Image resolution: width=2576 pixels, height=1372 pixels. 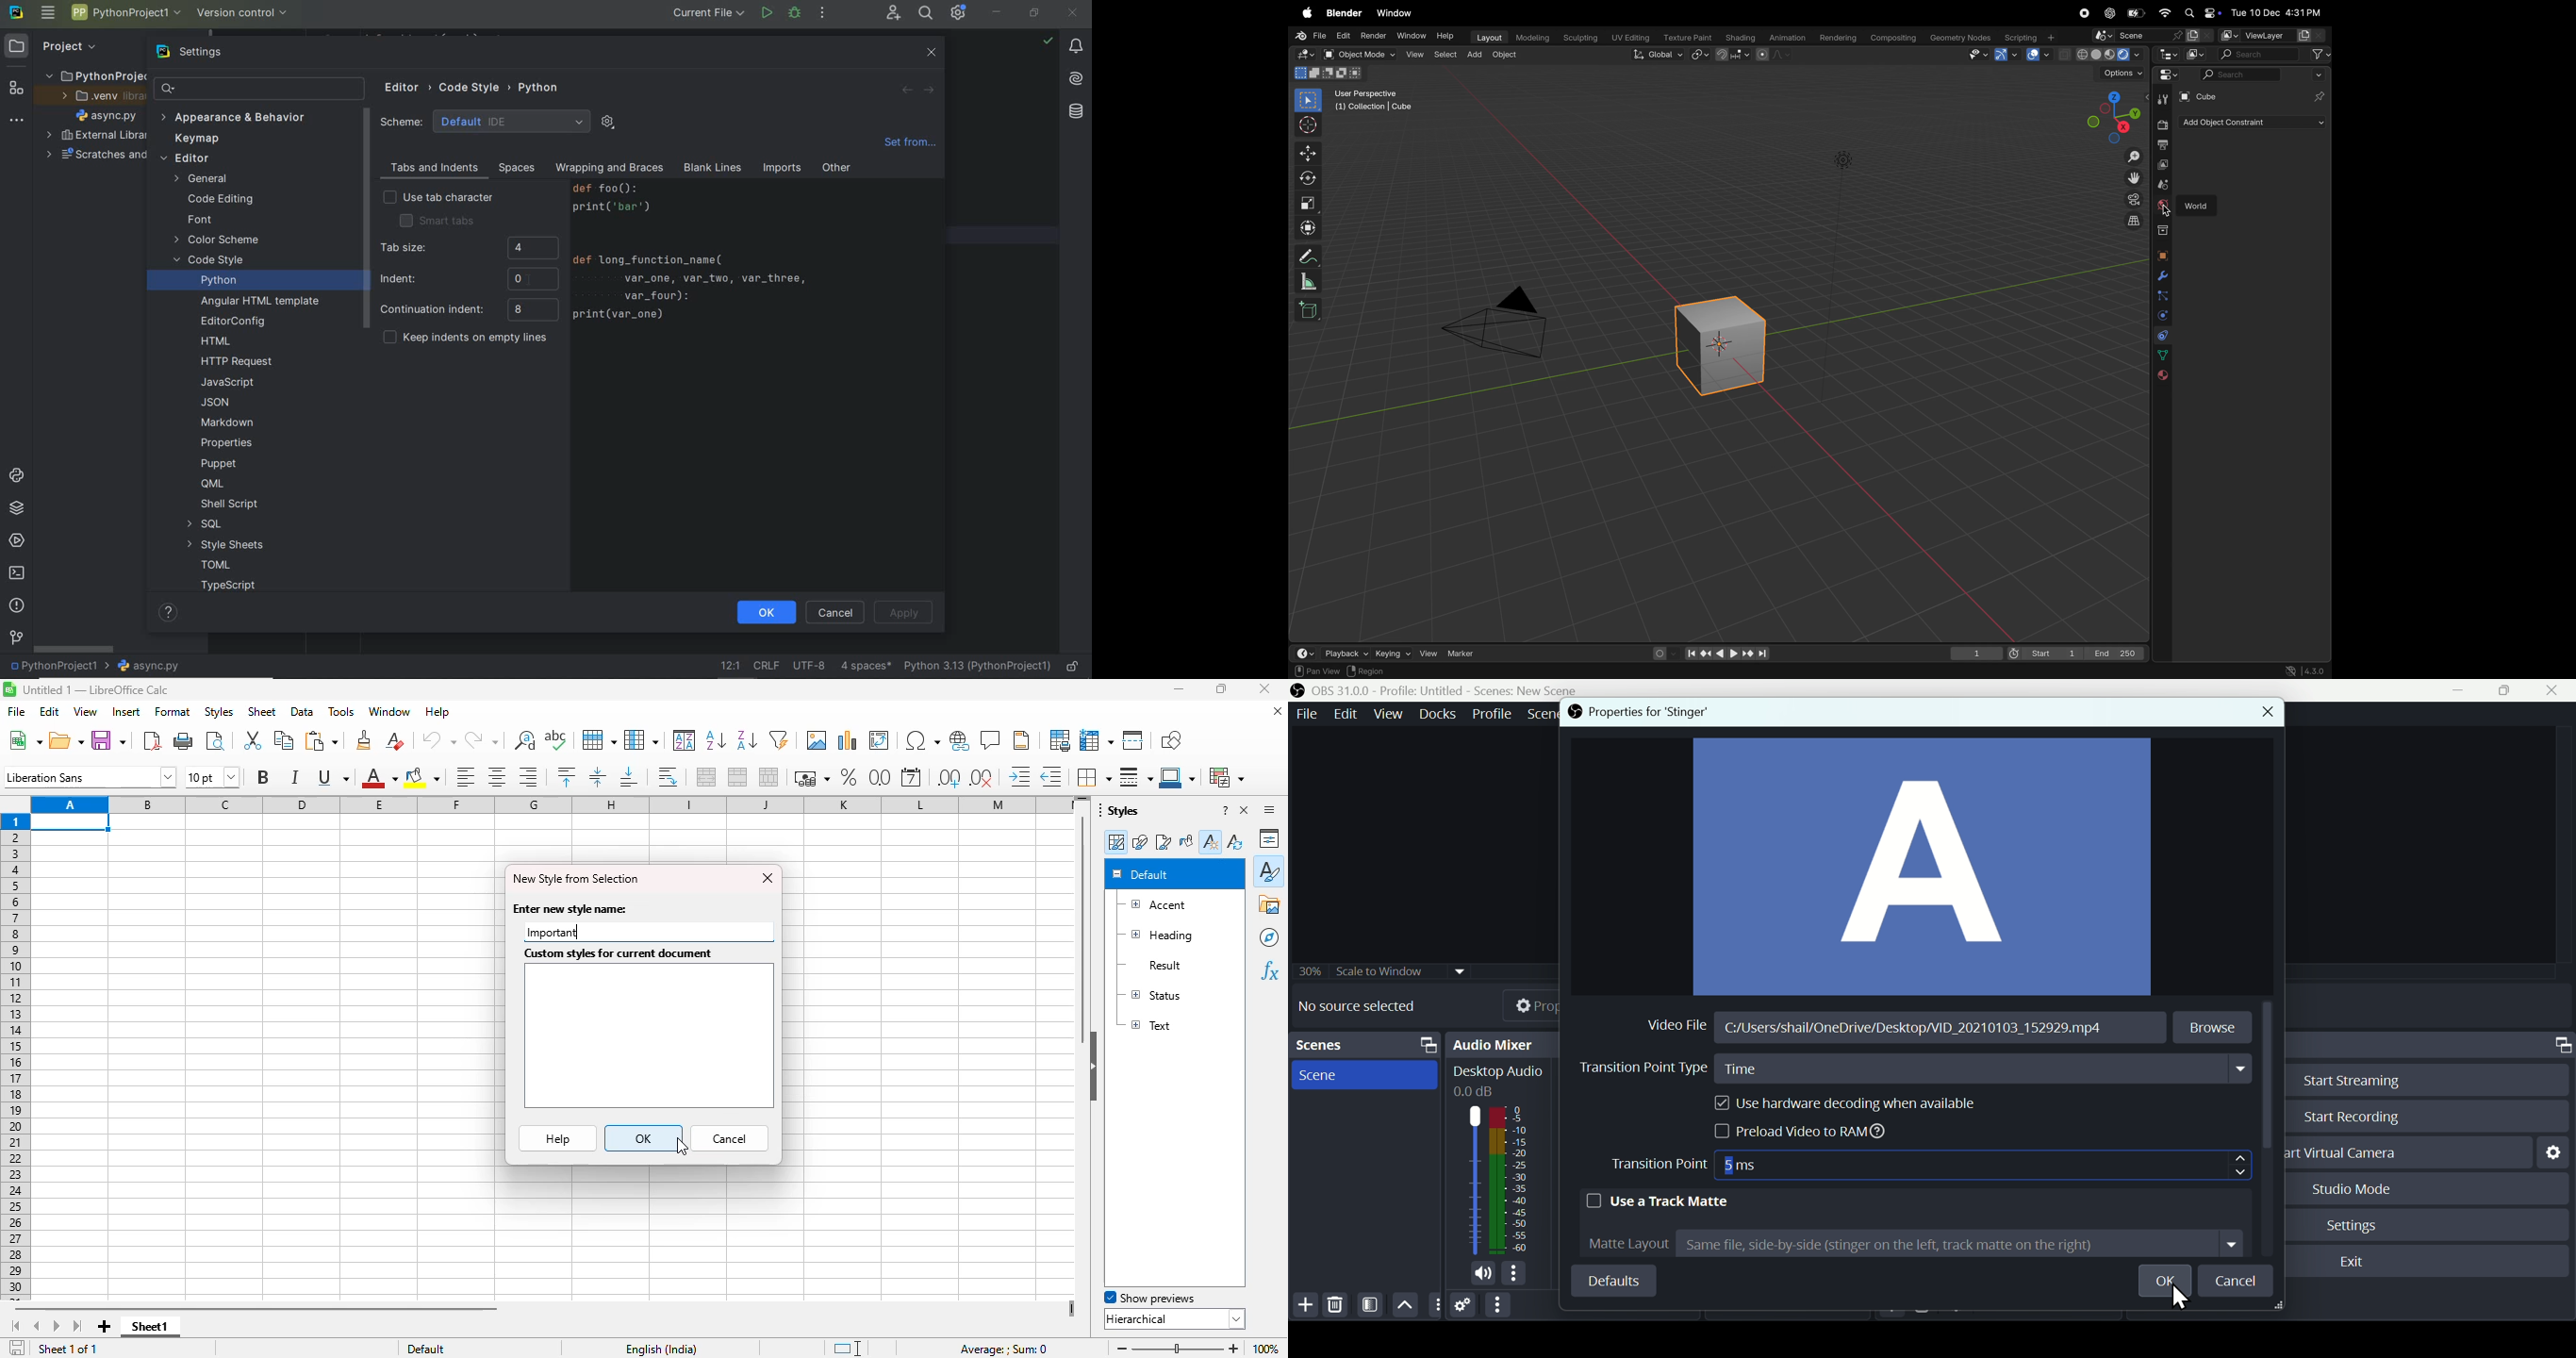 I want to click on move the view, so click(x=2131, y=178).